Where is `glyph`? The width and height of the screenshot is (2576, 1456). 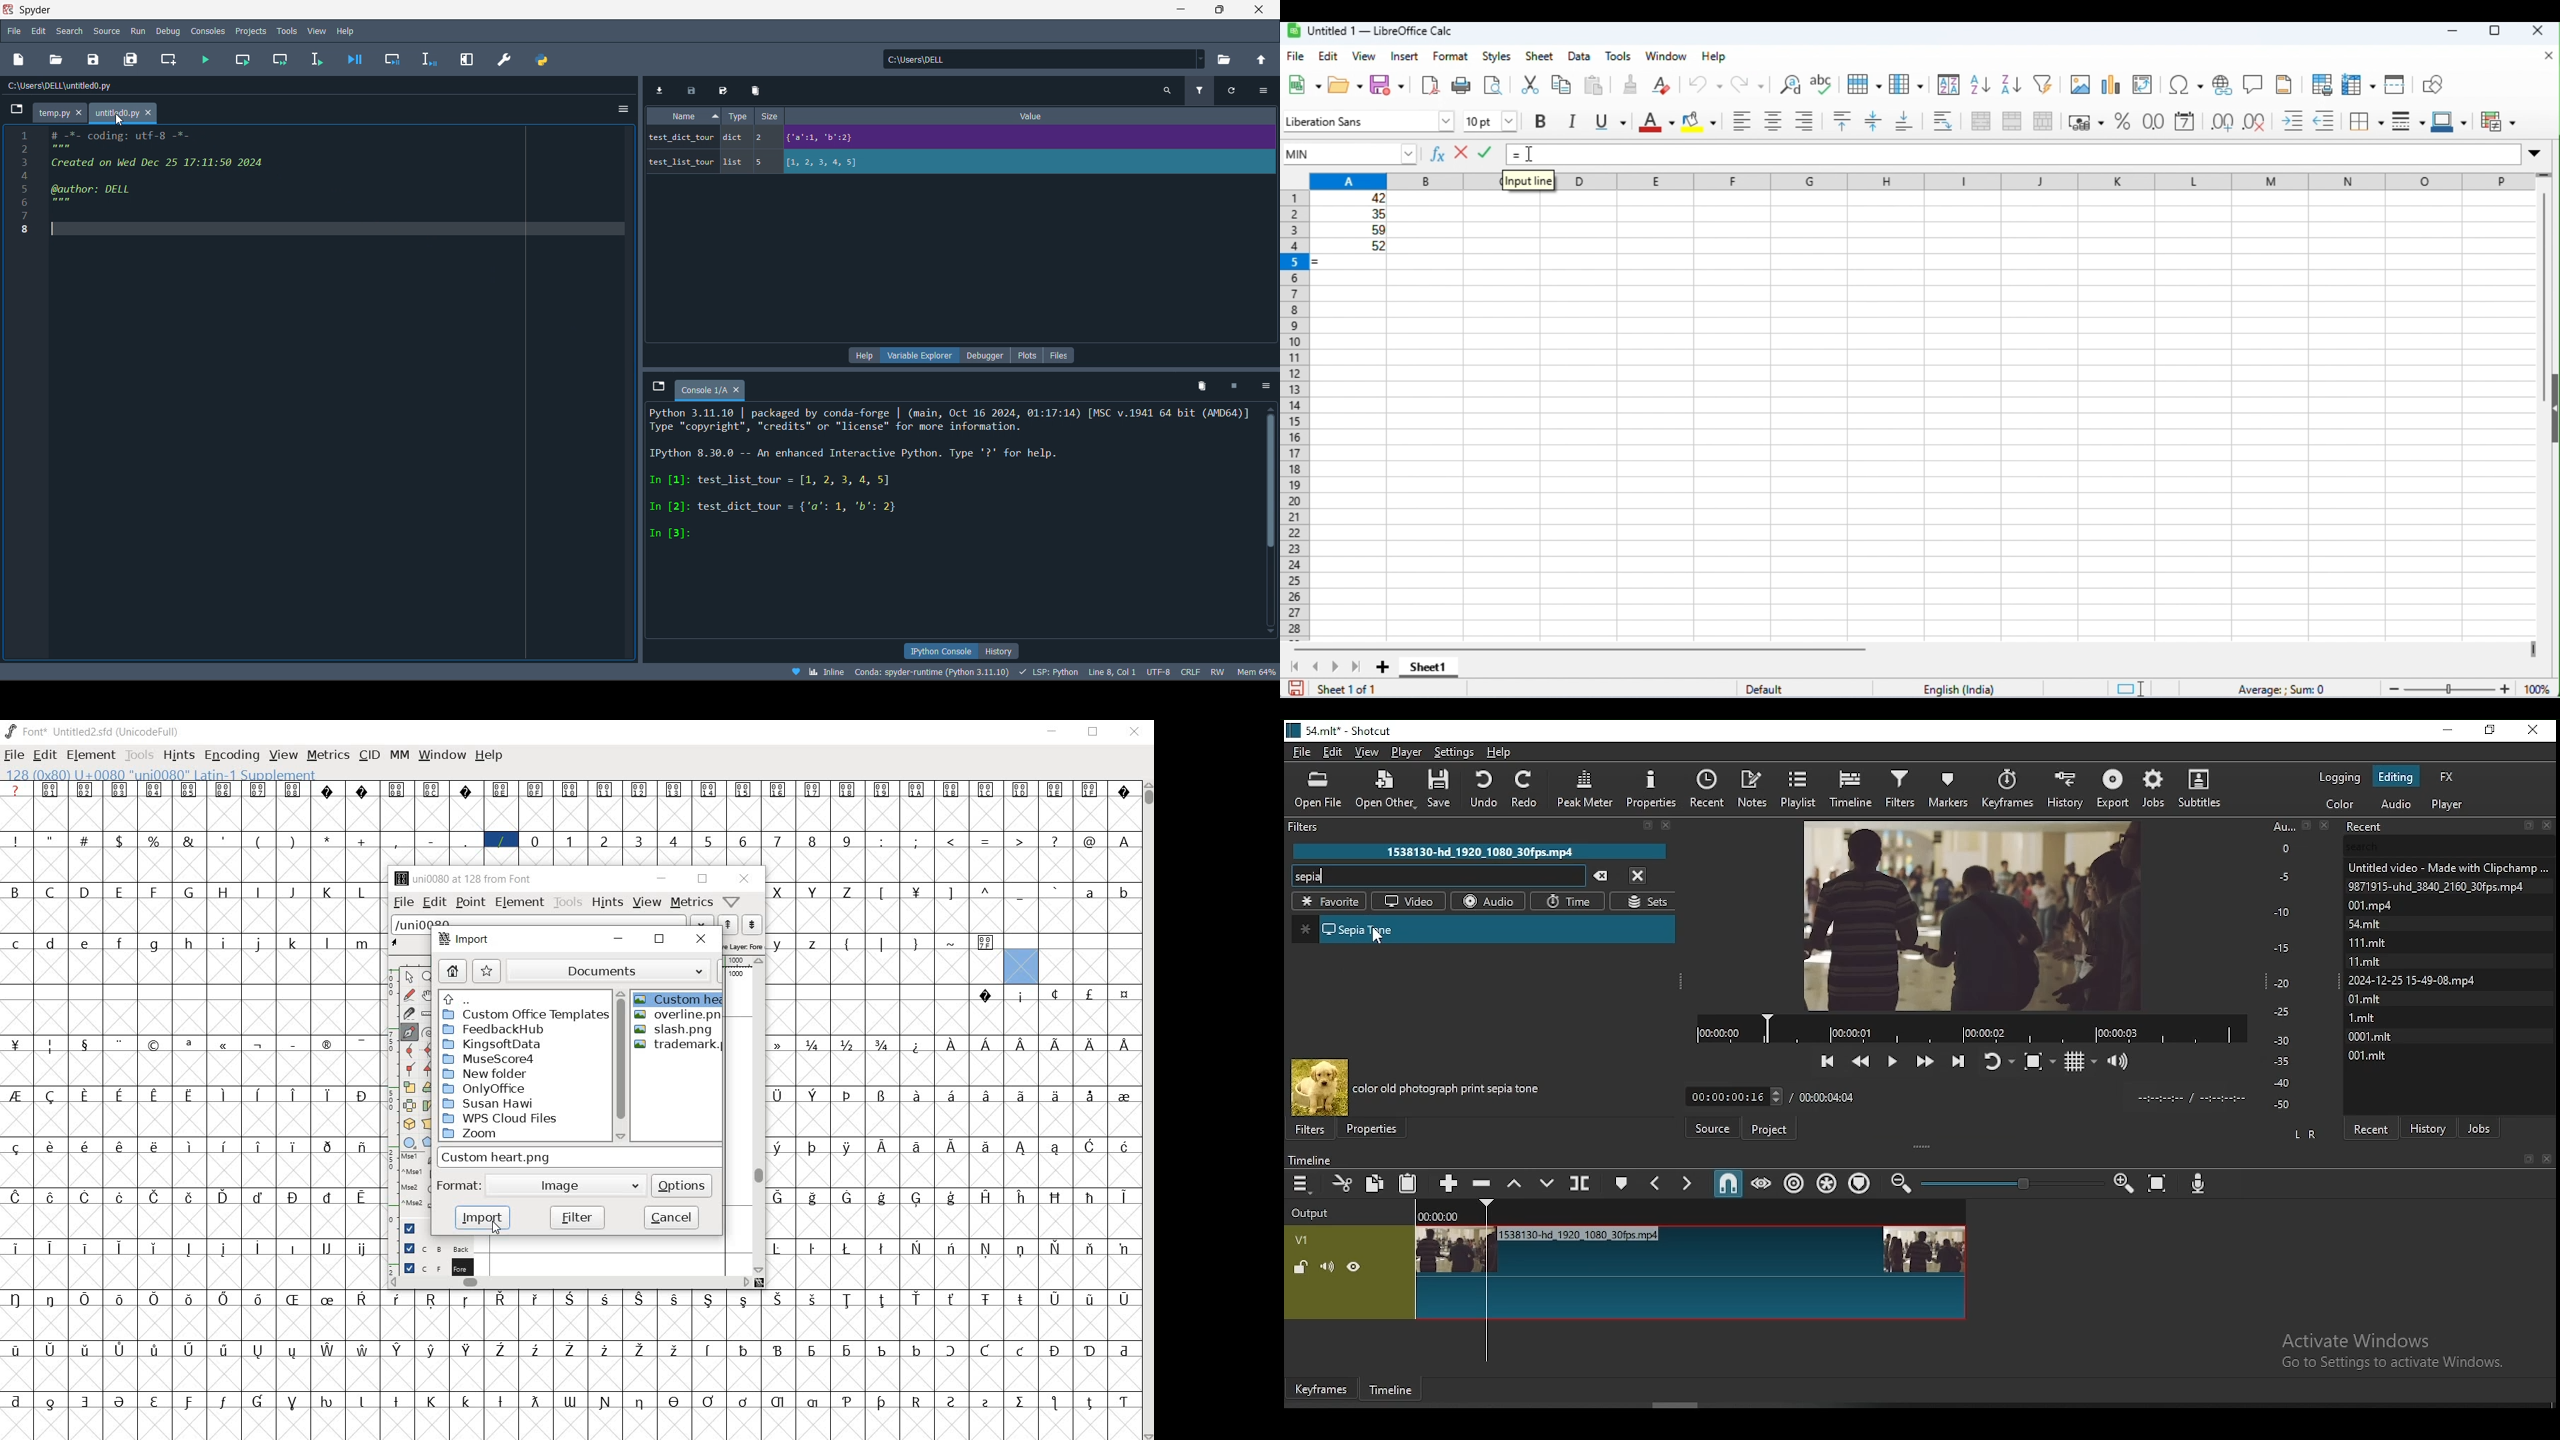
glyph is located at coordinates (120, 1300).